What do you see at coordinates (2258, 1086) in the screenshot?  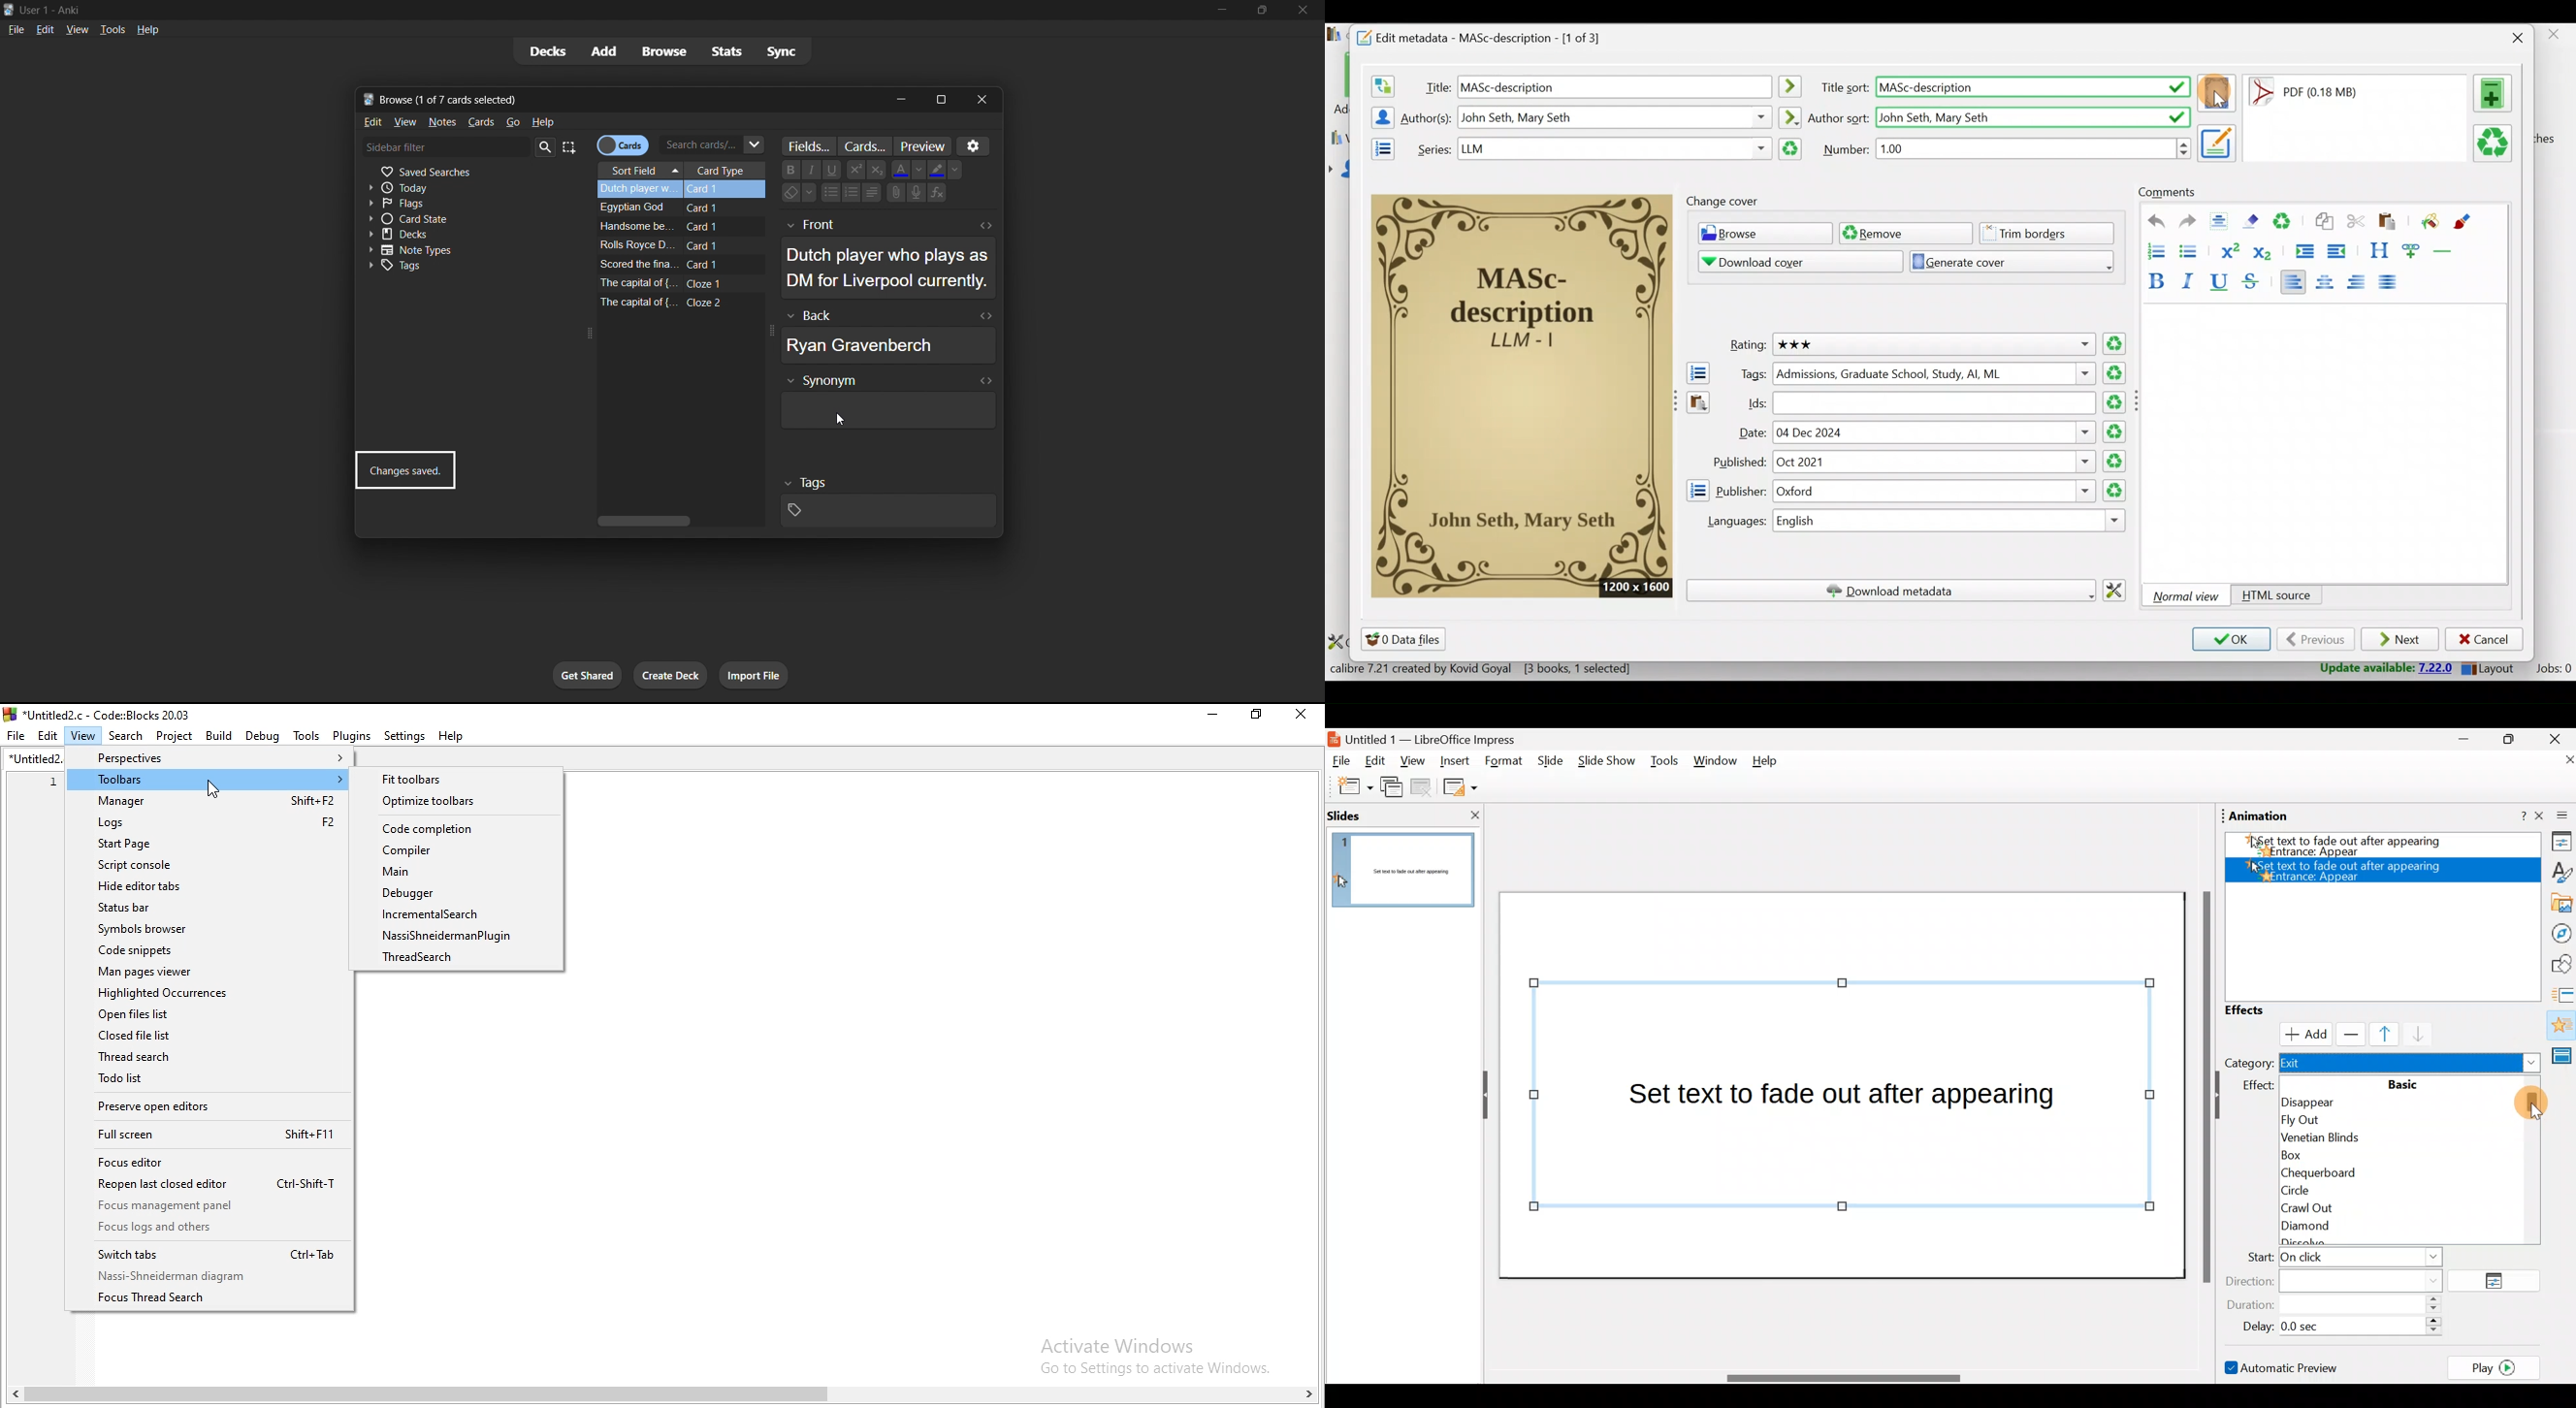 I see `effect` at bounding box center [2258, 1086].